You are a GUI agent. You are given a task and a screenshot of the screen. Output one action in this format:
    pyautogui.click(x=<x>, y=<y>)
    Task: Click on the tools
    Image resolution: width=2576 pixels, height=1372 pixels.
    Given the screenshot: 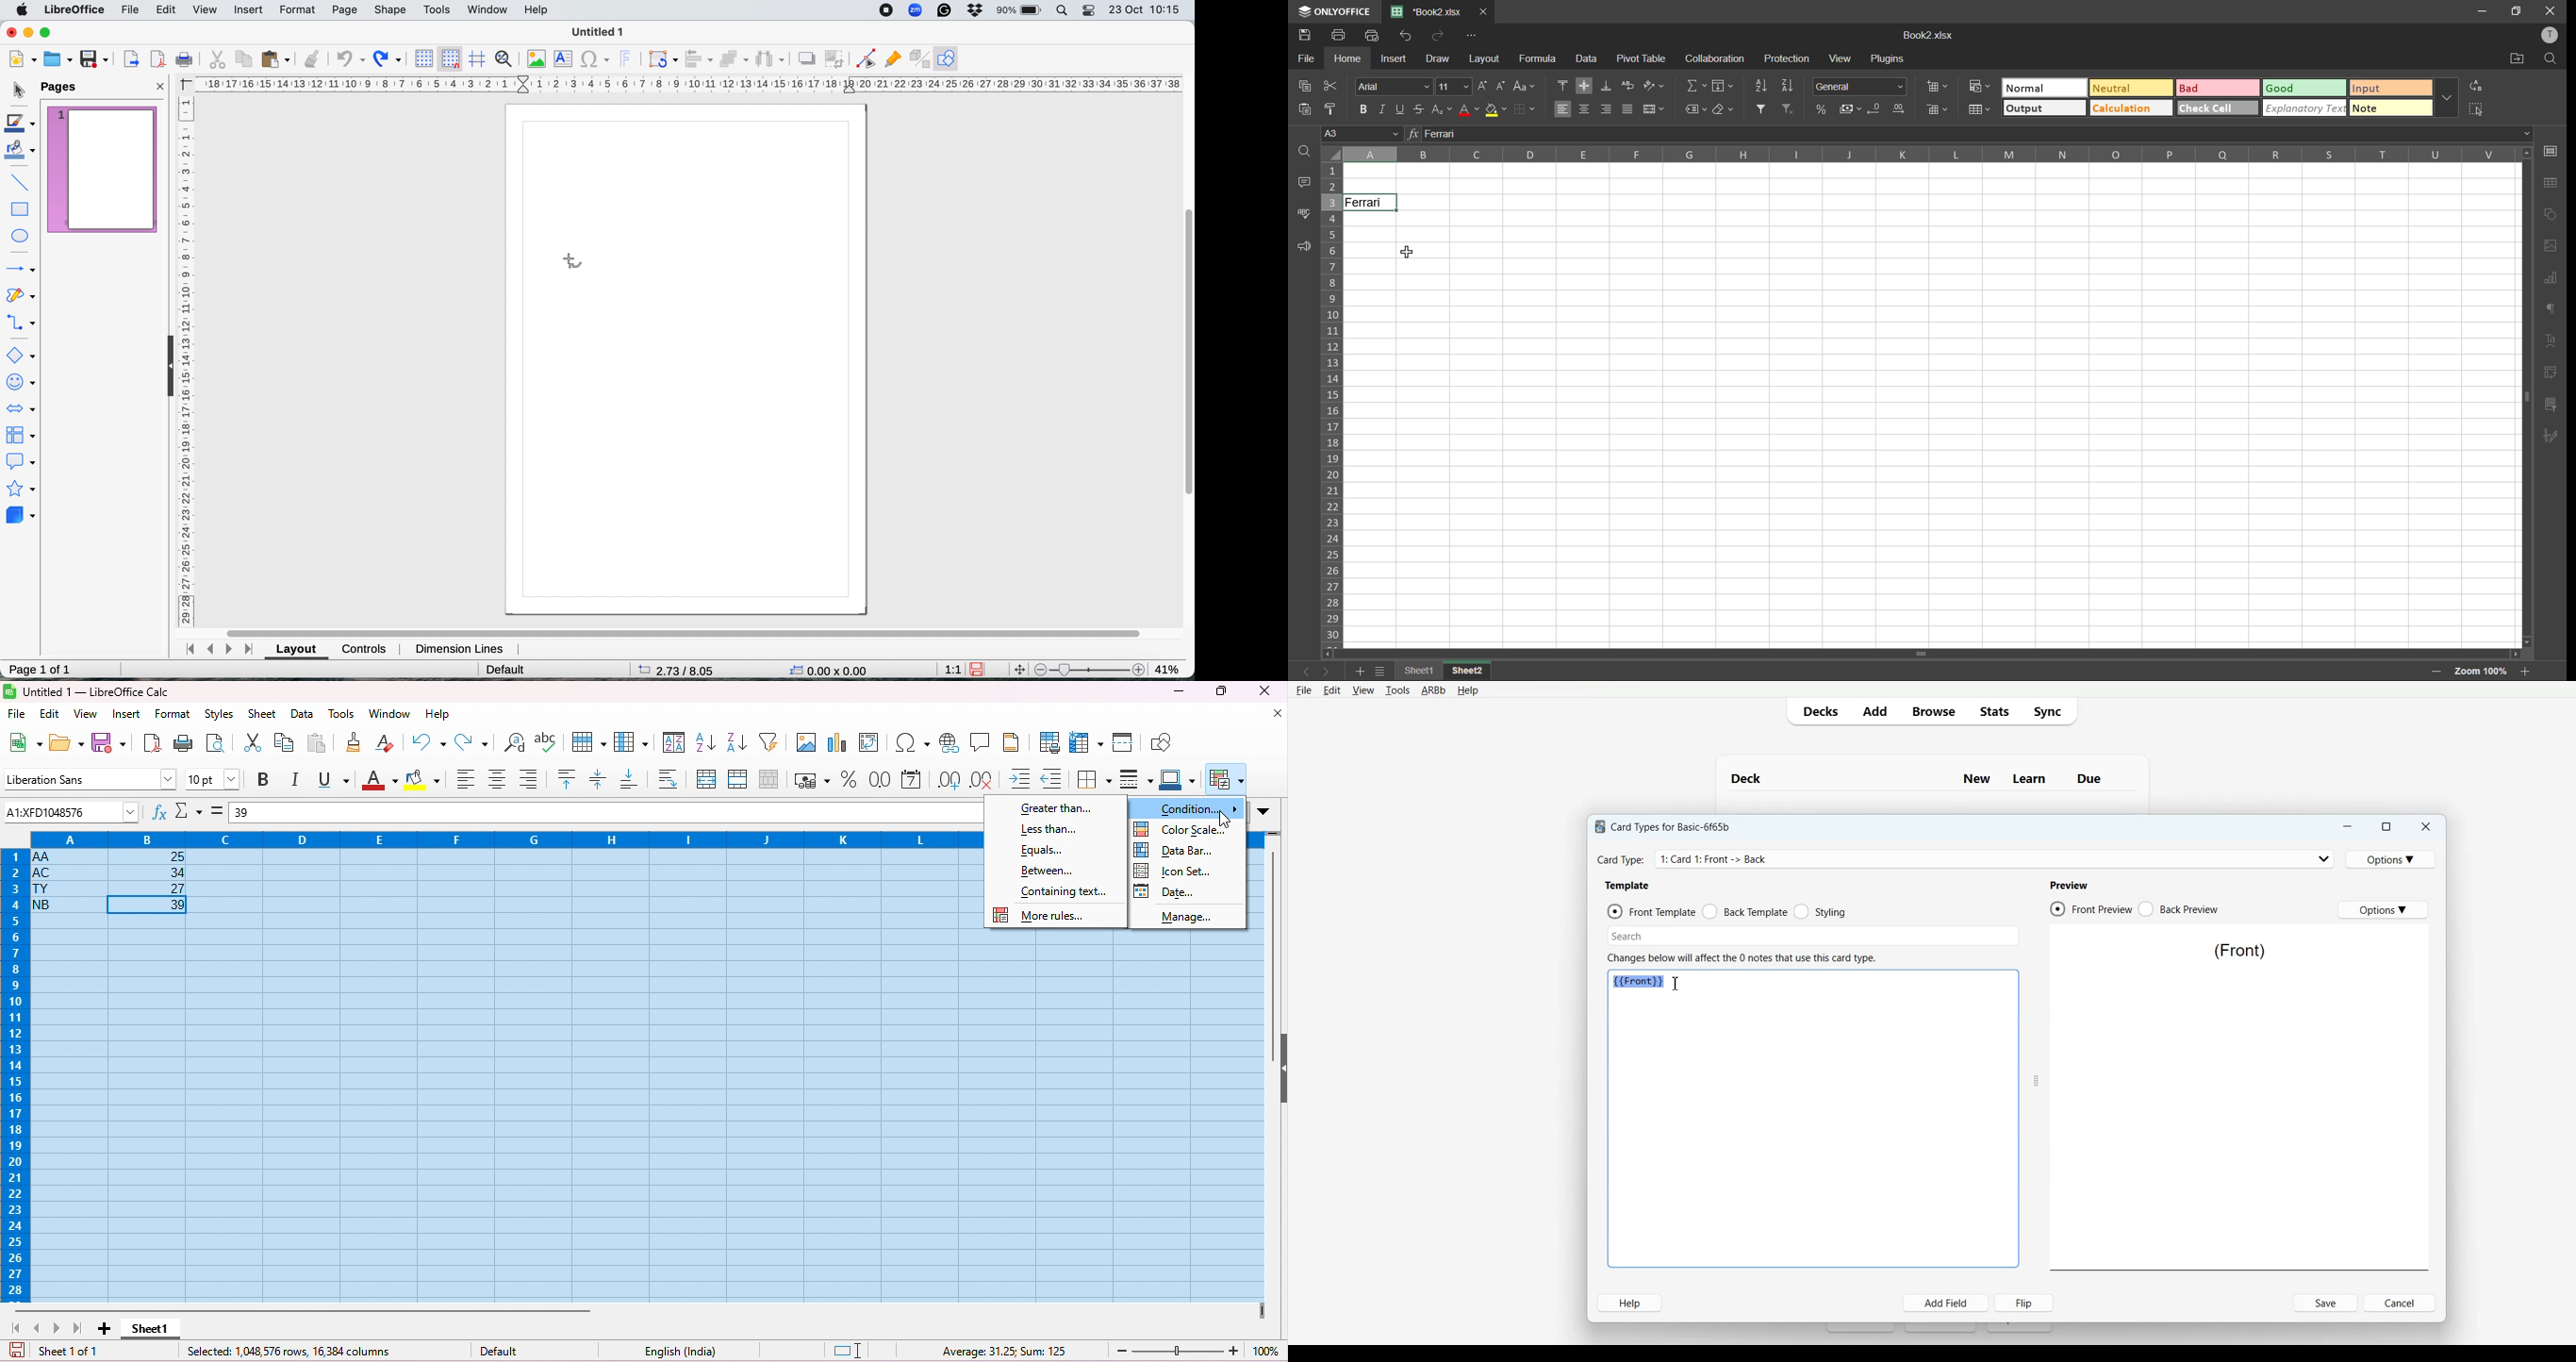 What is the action you would take?
    pyautogui.click(x=340, y=714)
    